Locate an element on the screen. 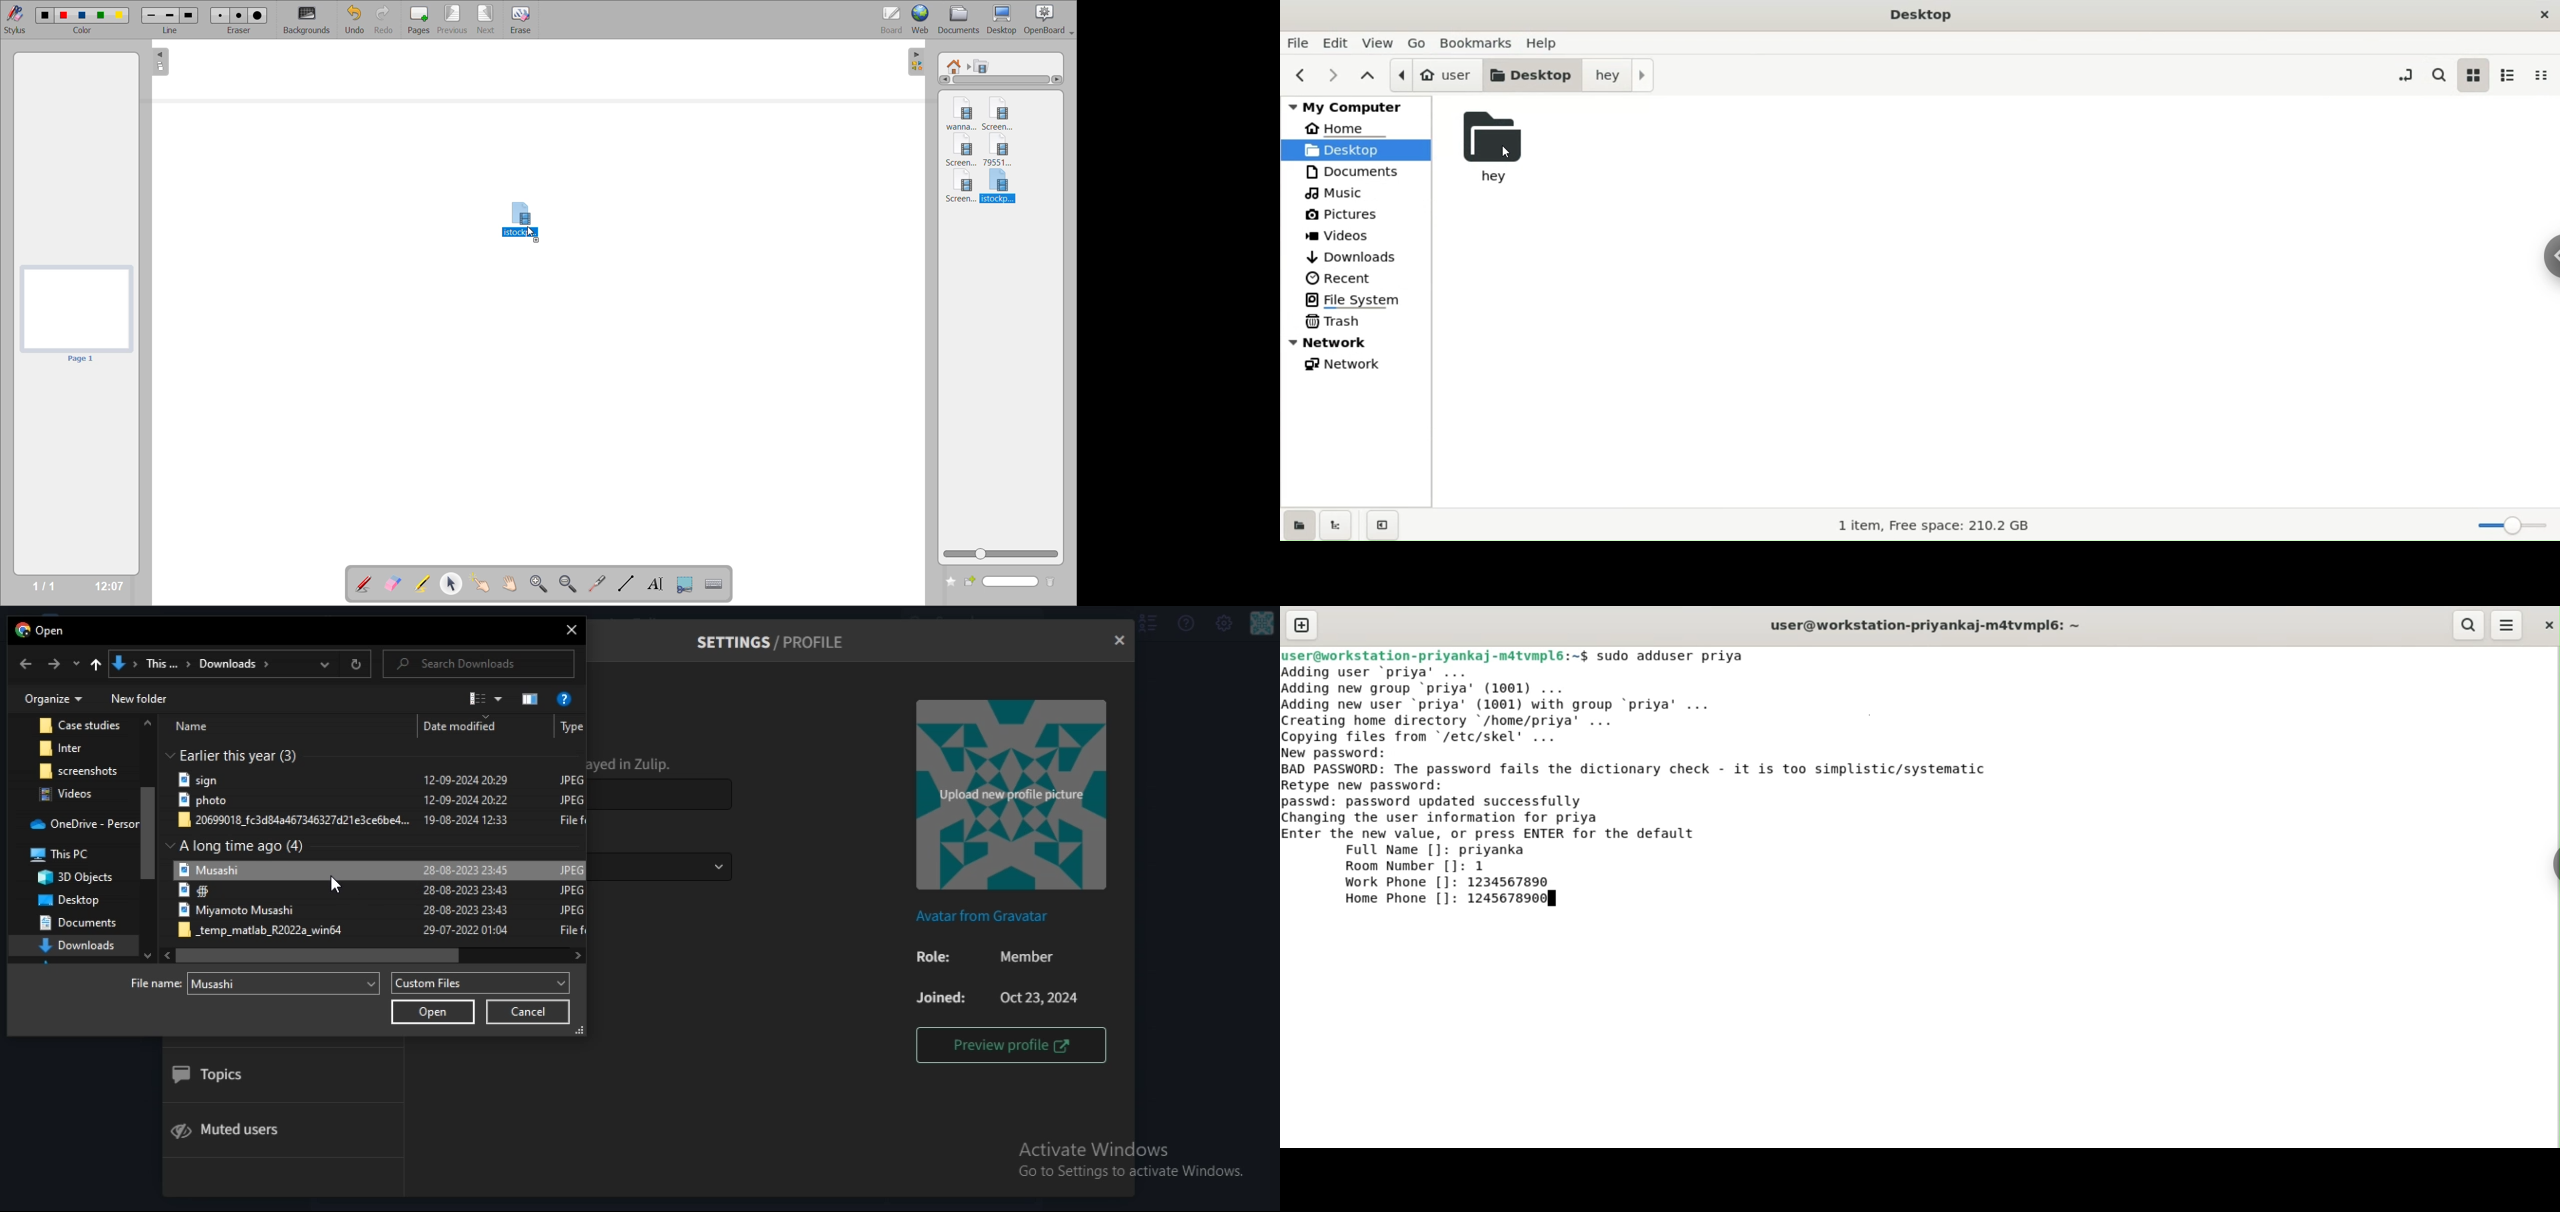 This screenshot has height=1232, width=2576. file is located at coordinates (81, 726).